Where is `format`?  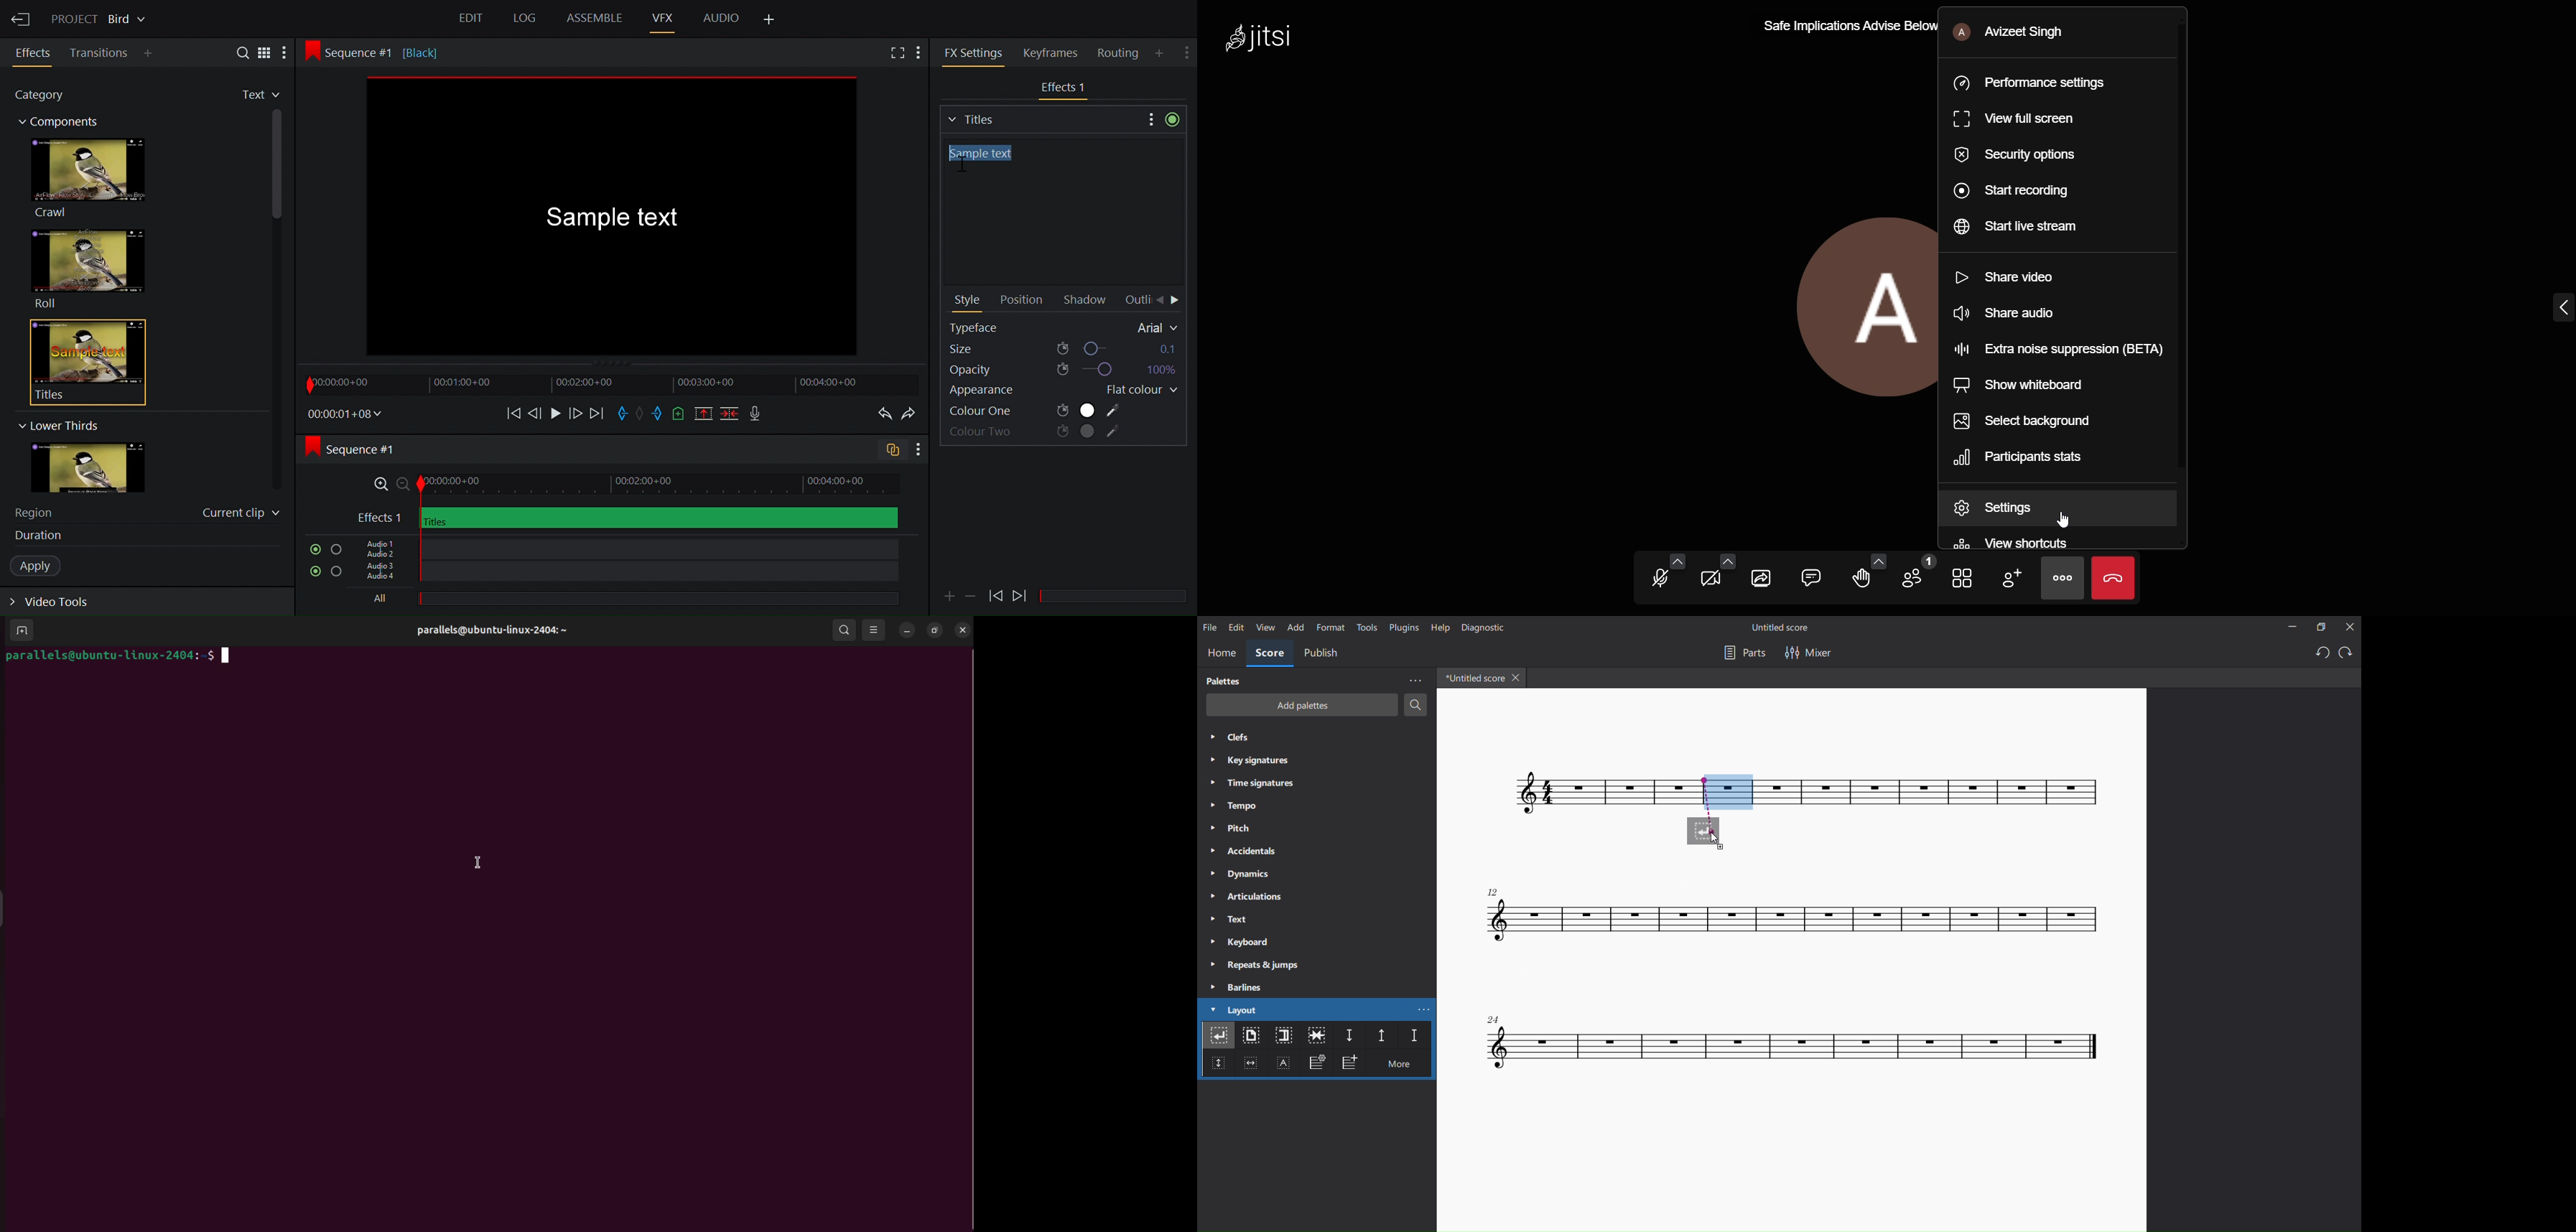
format is located at coordinates (1331, 628).